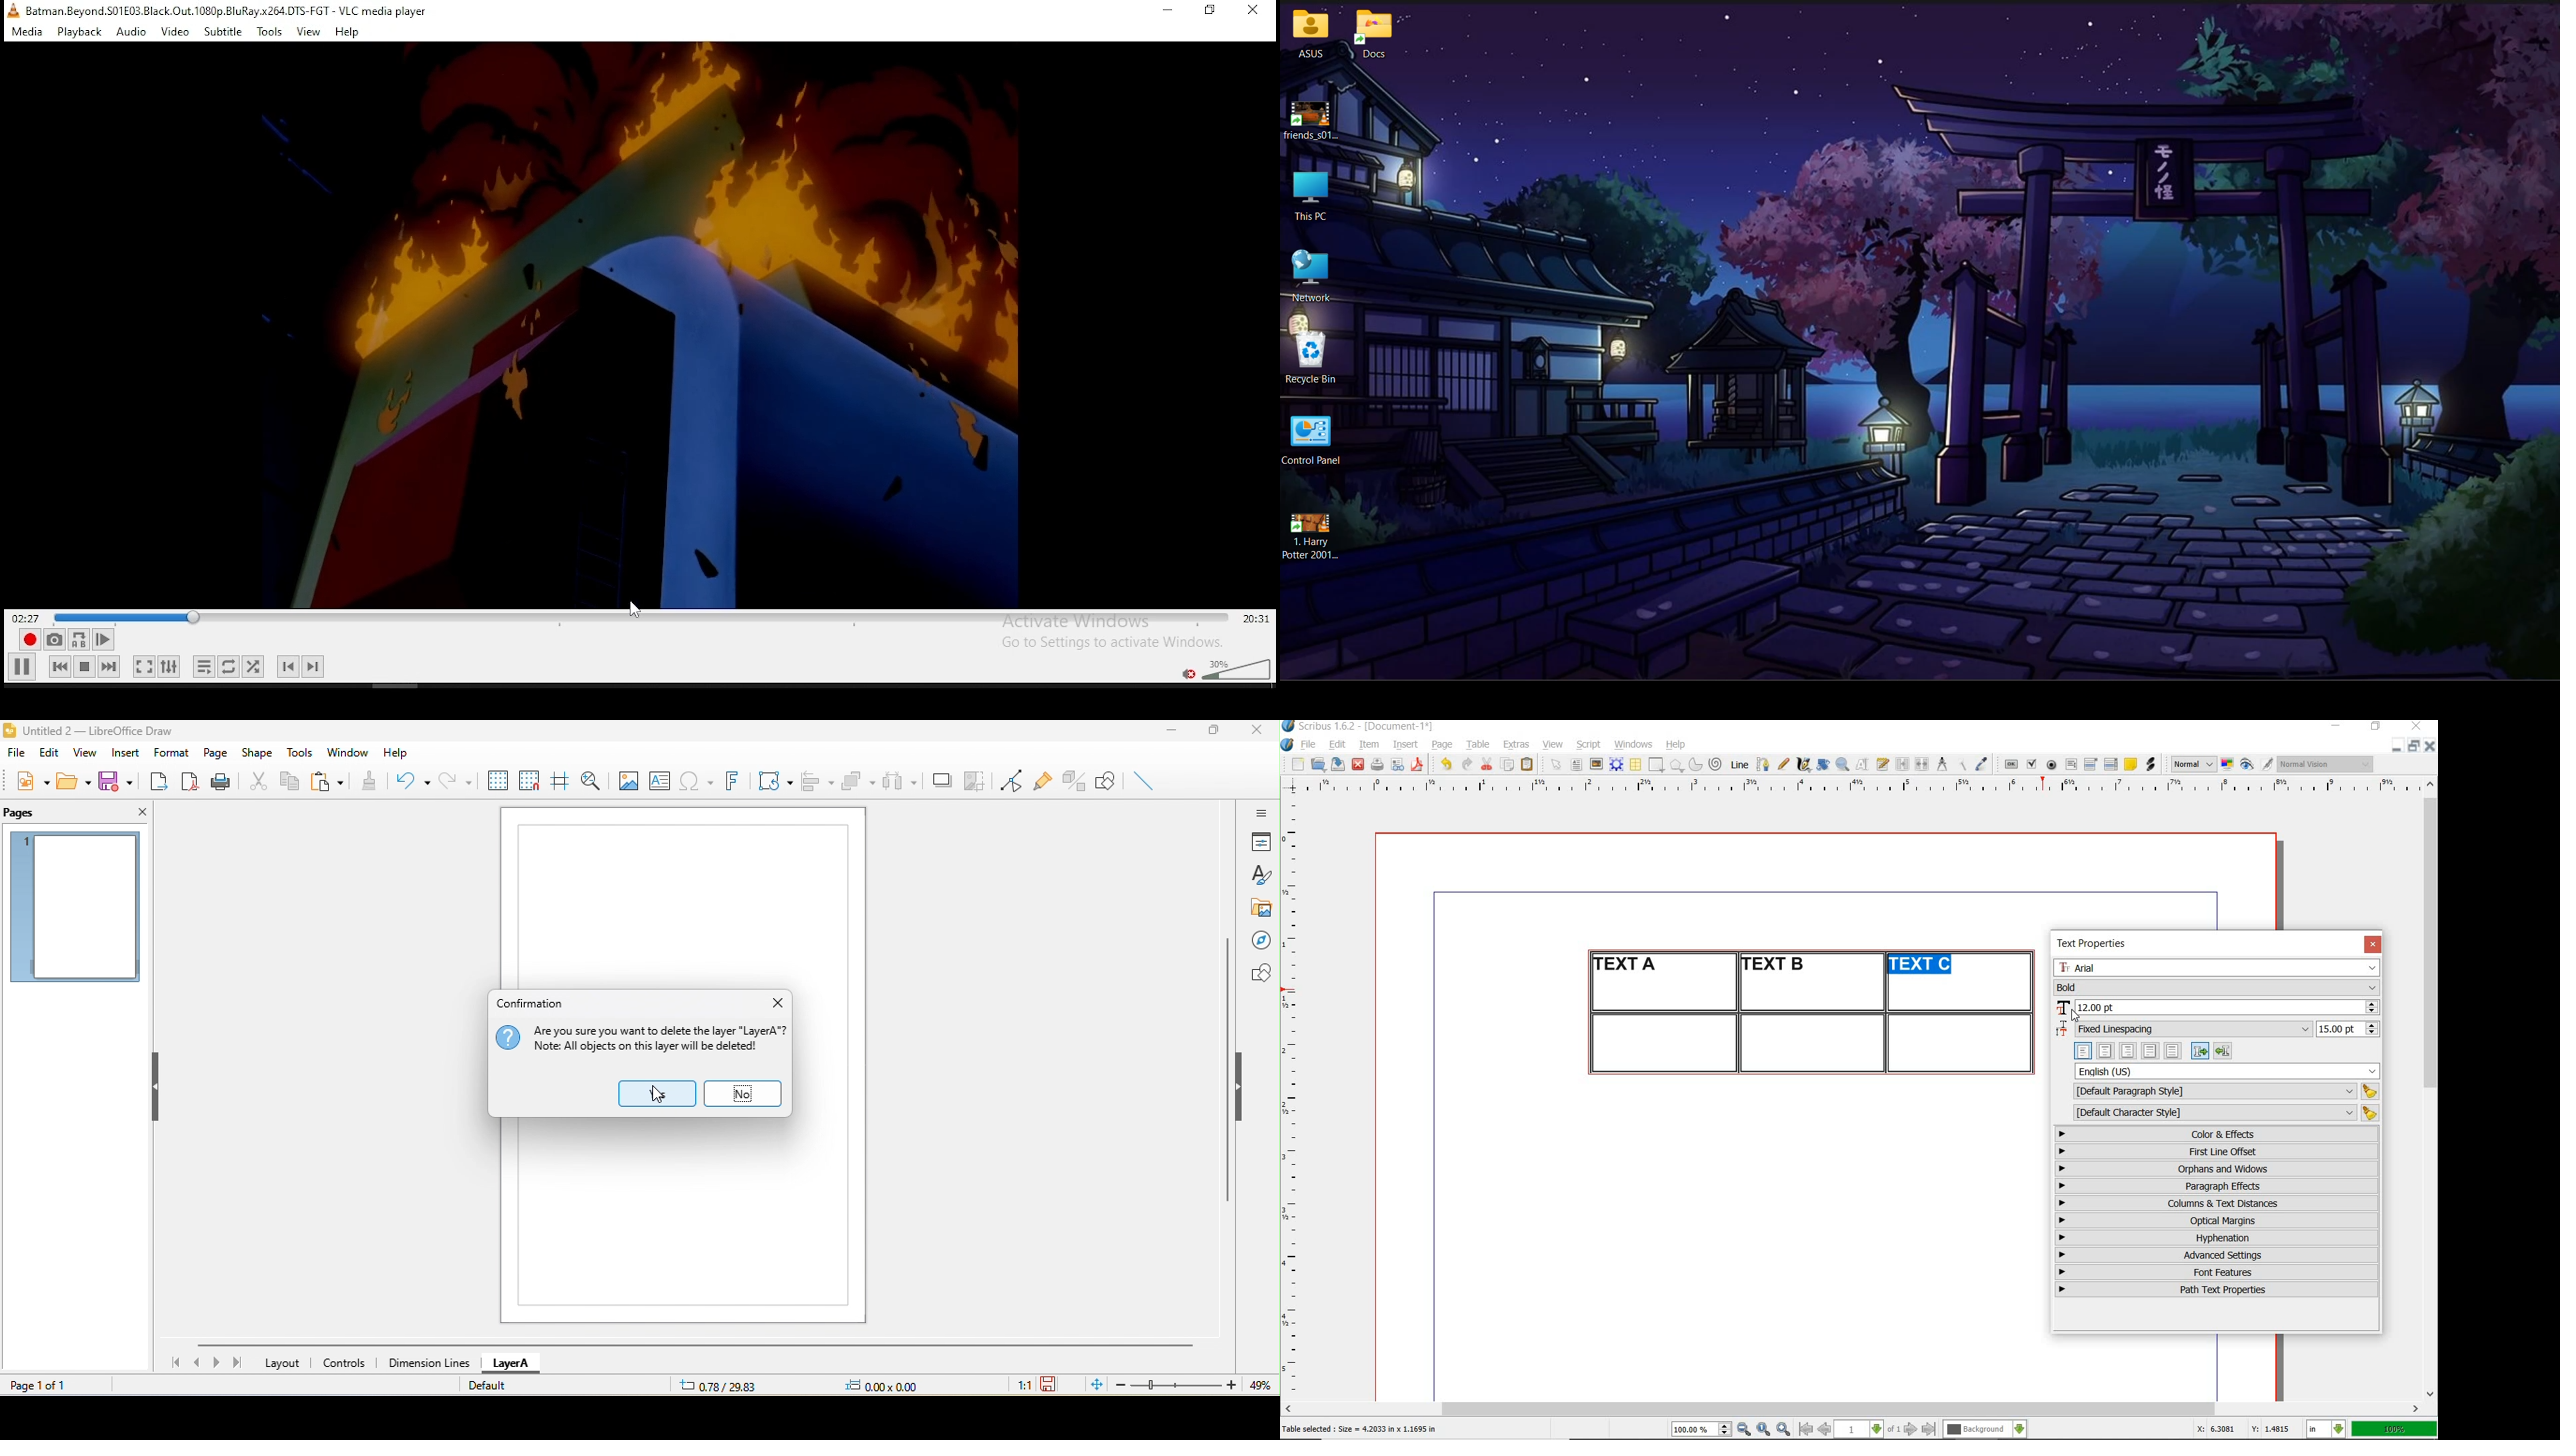 The image size is (2576, 1456). What do you see at coordinates (1317, 763) in the screenshot?
I see `open` at bounding box center [1317, 763].